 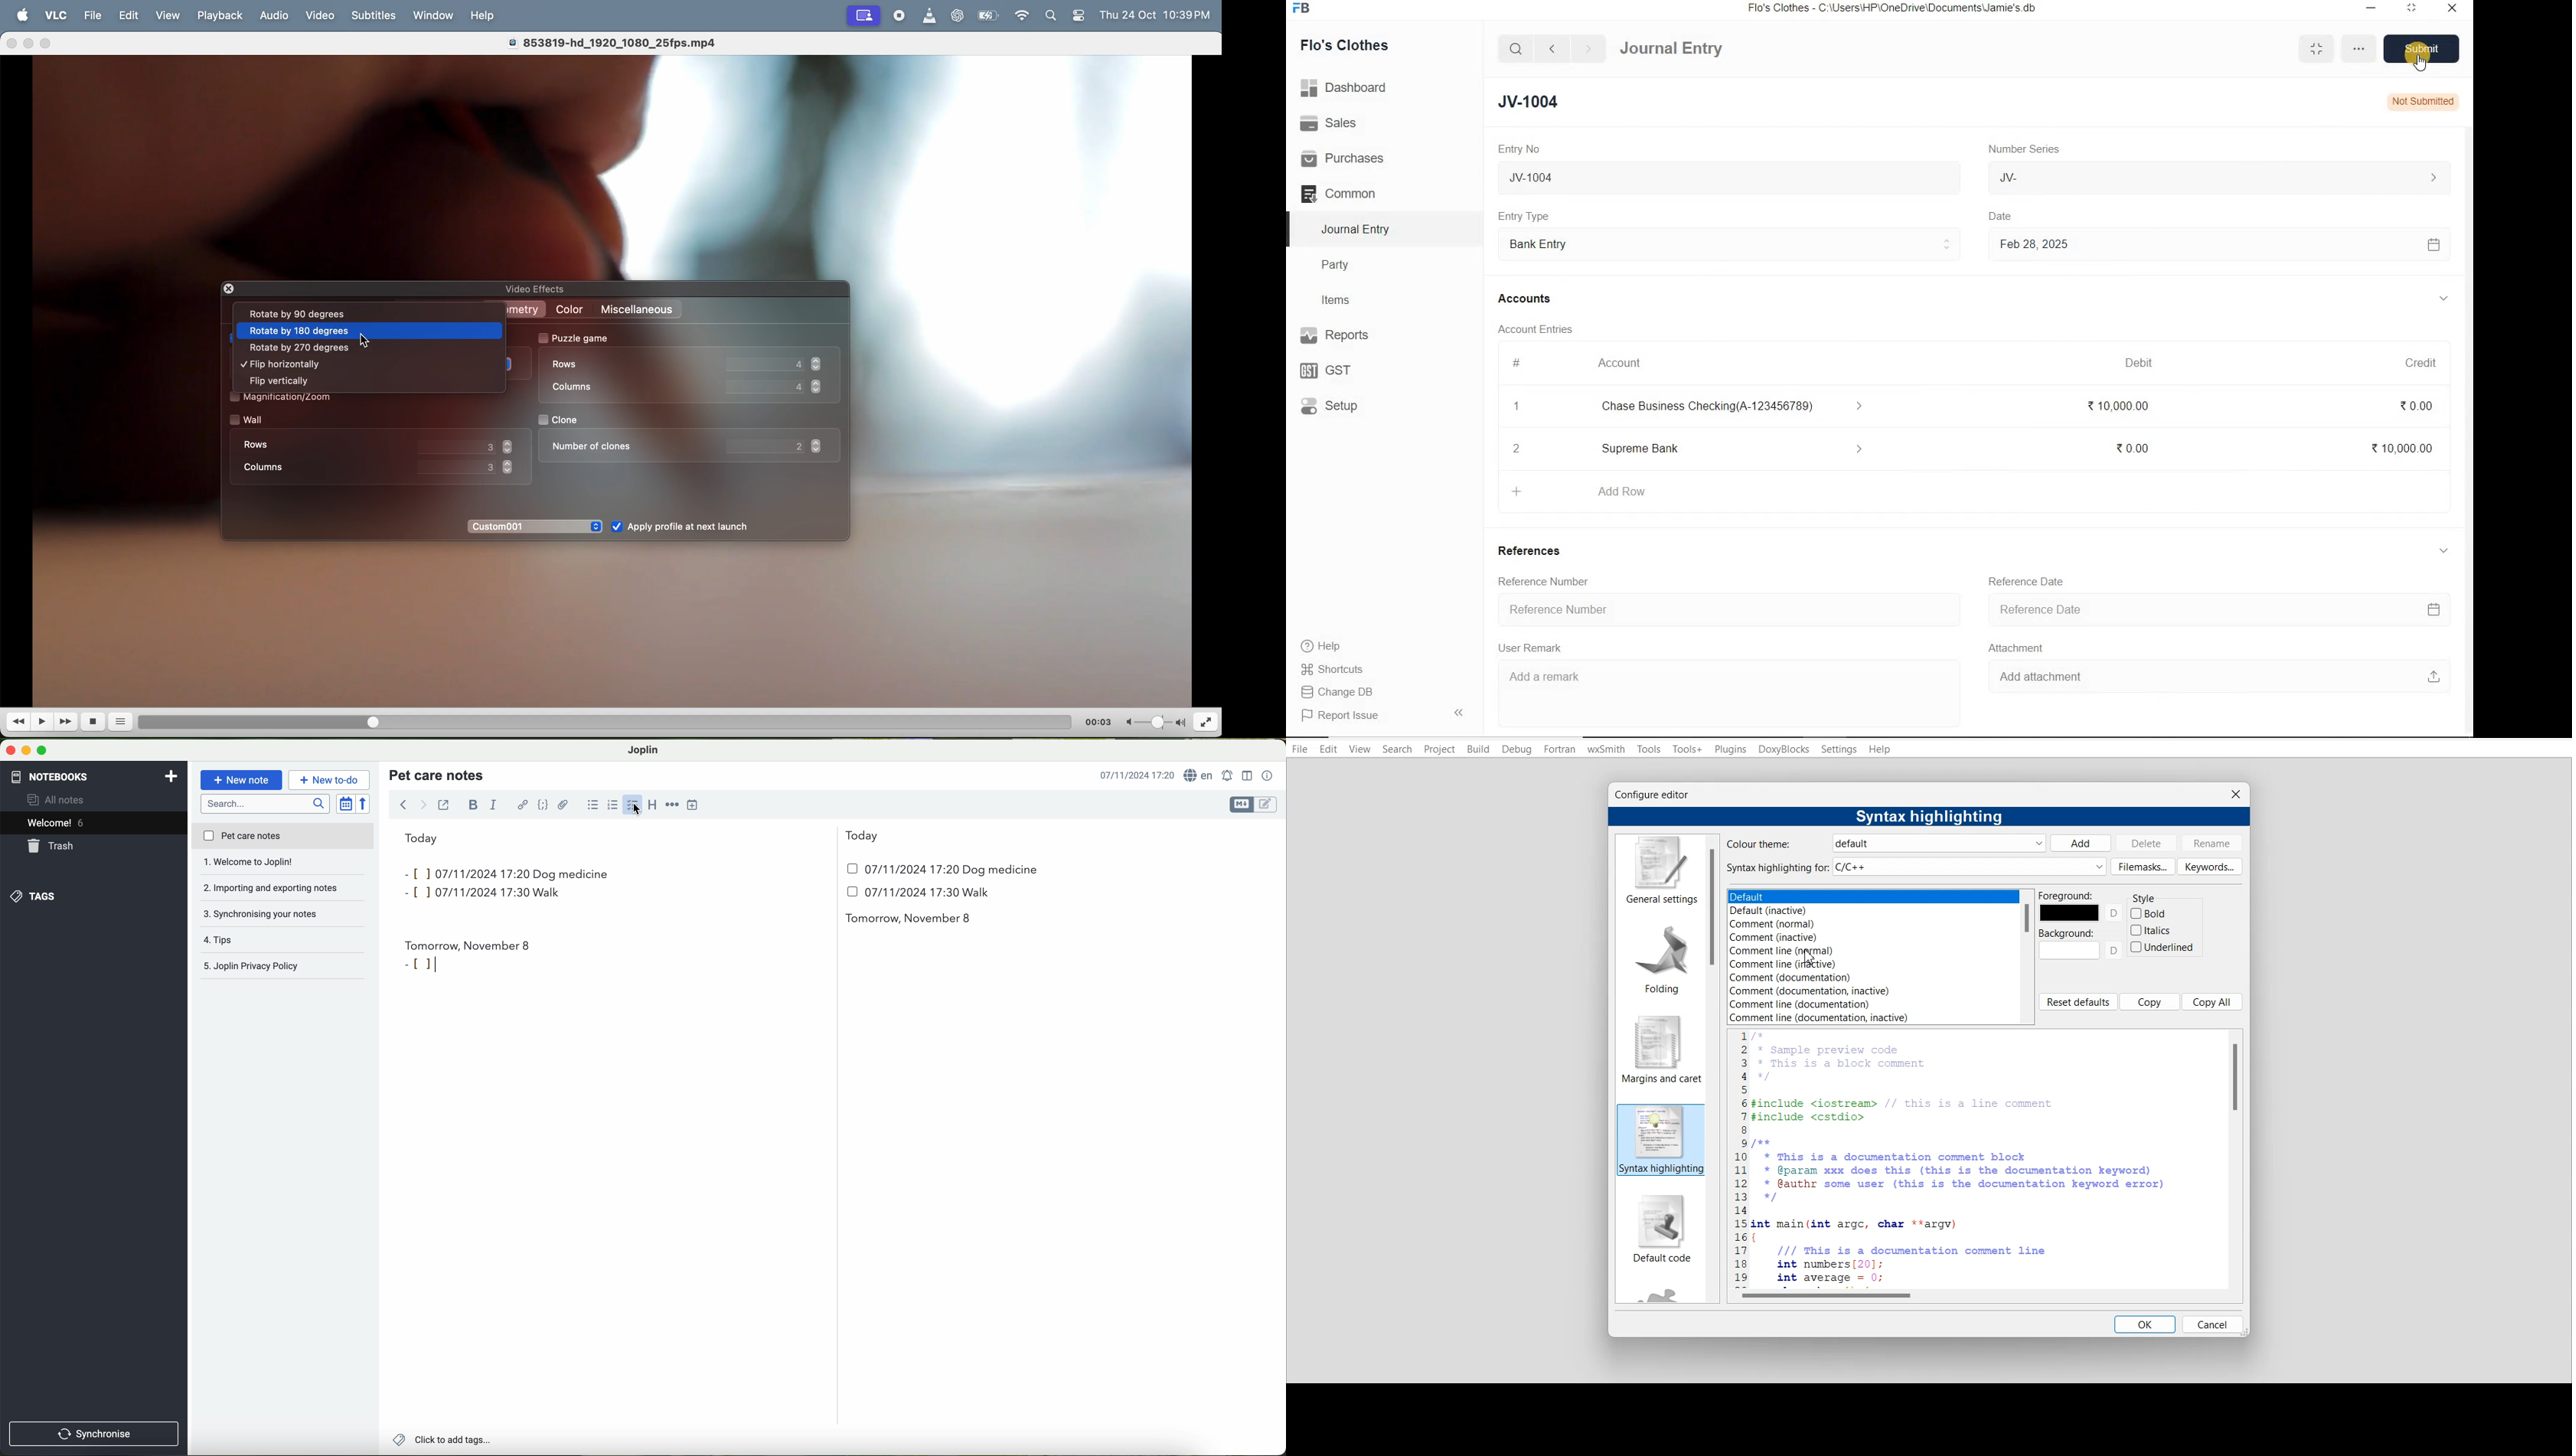 I want to click on Configure editor, so click(x=1660, y=796).